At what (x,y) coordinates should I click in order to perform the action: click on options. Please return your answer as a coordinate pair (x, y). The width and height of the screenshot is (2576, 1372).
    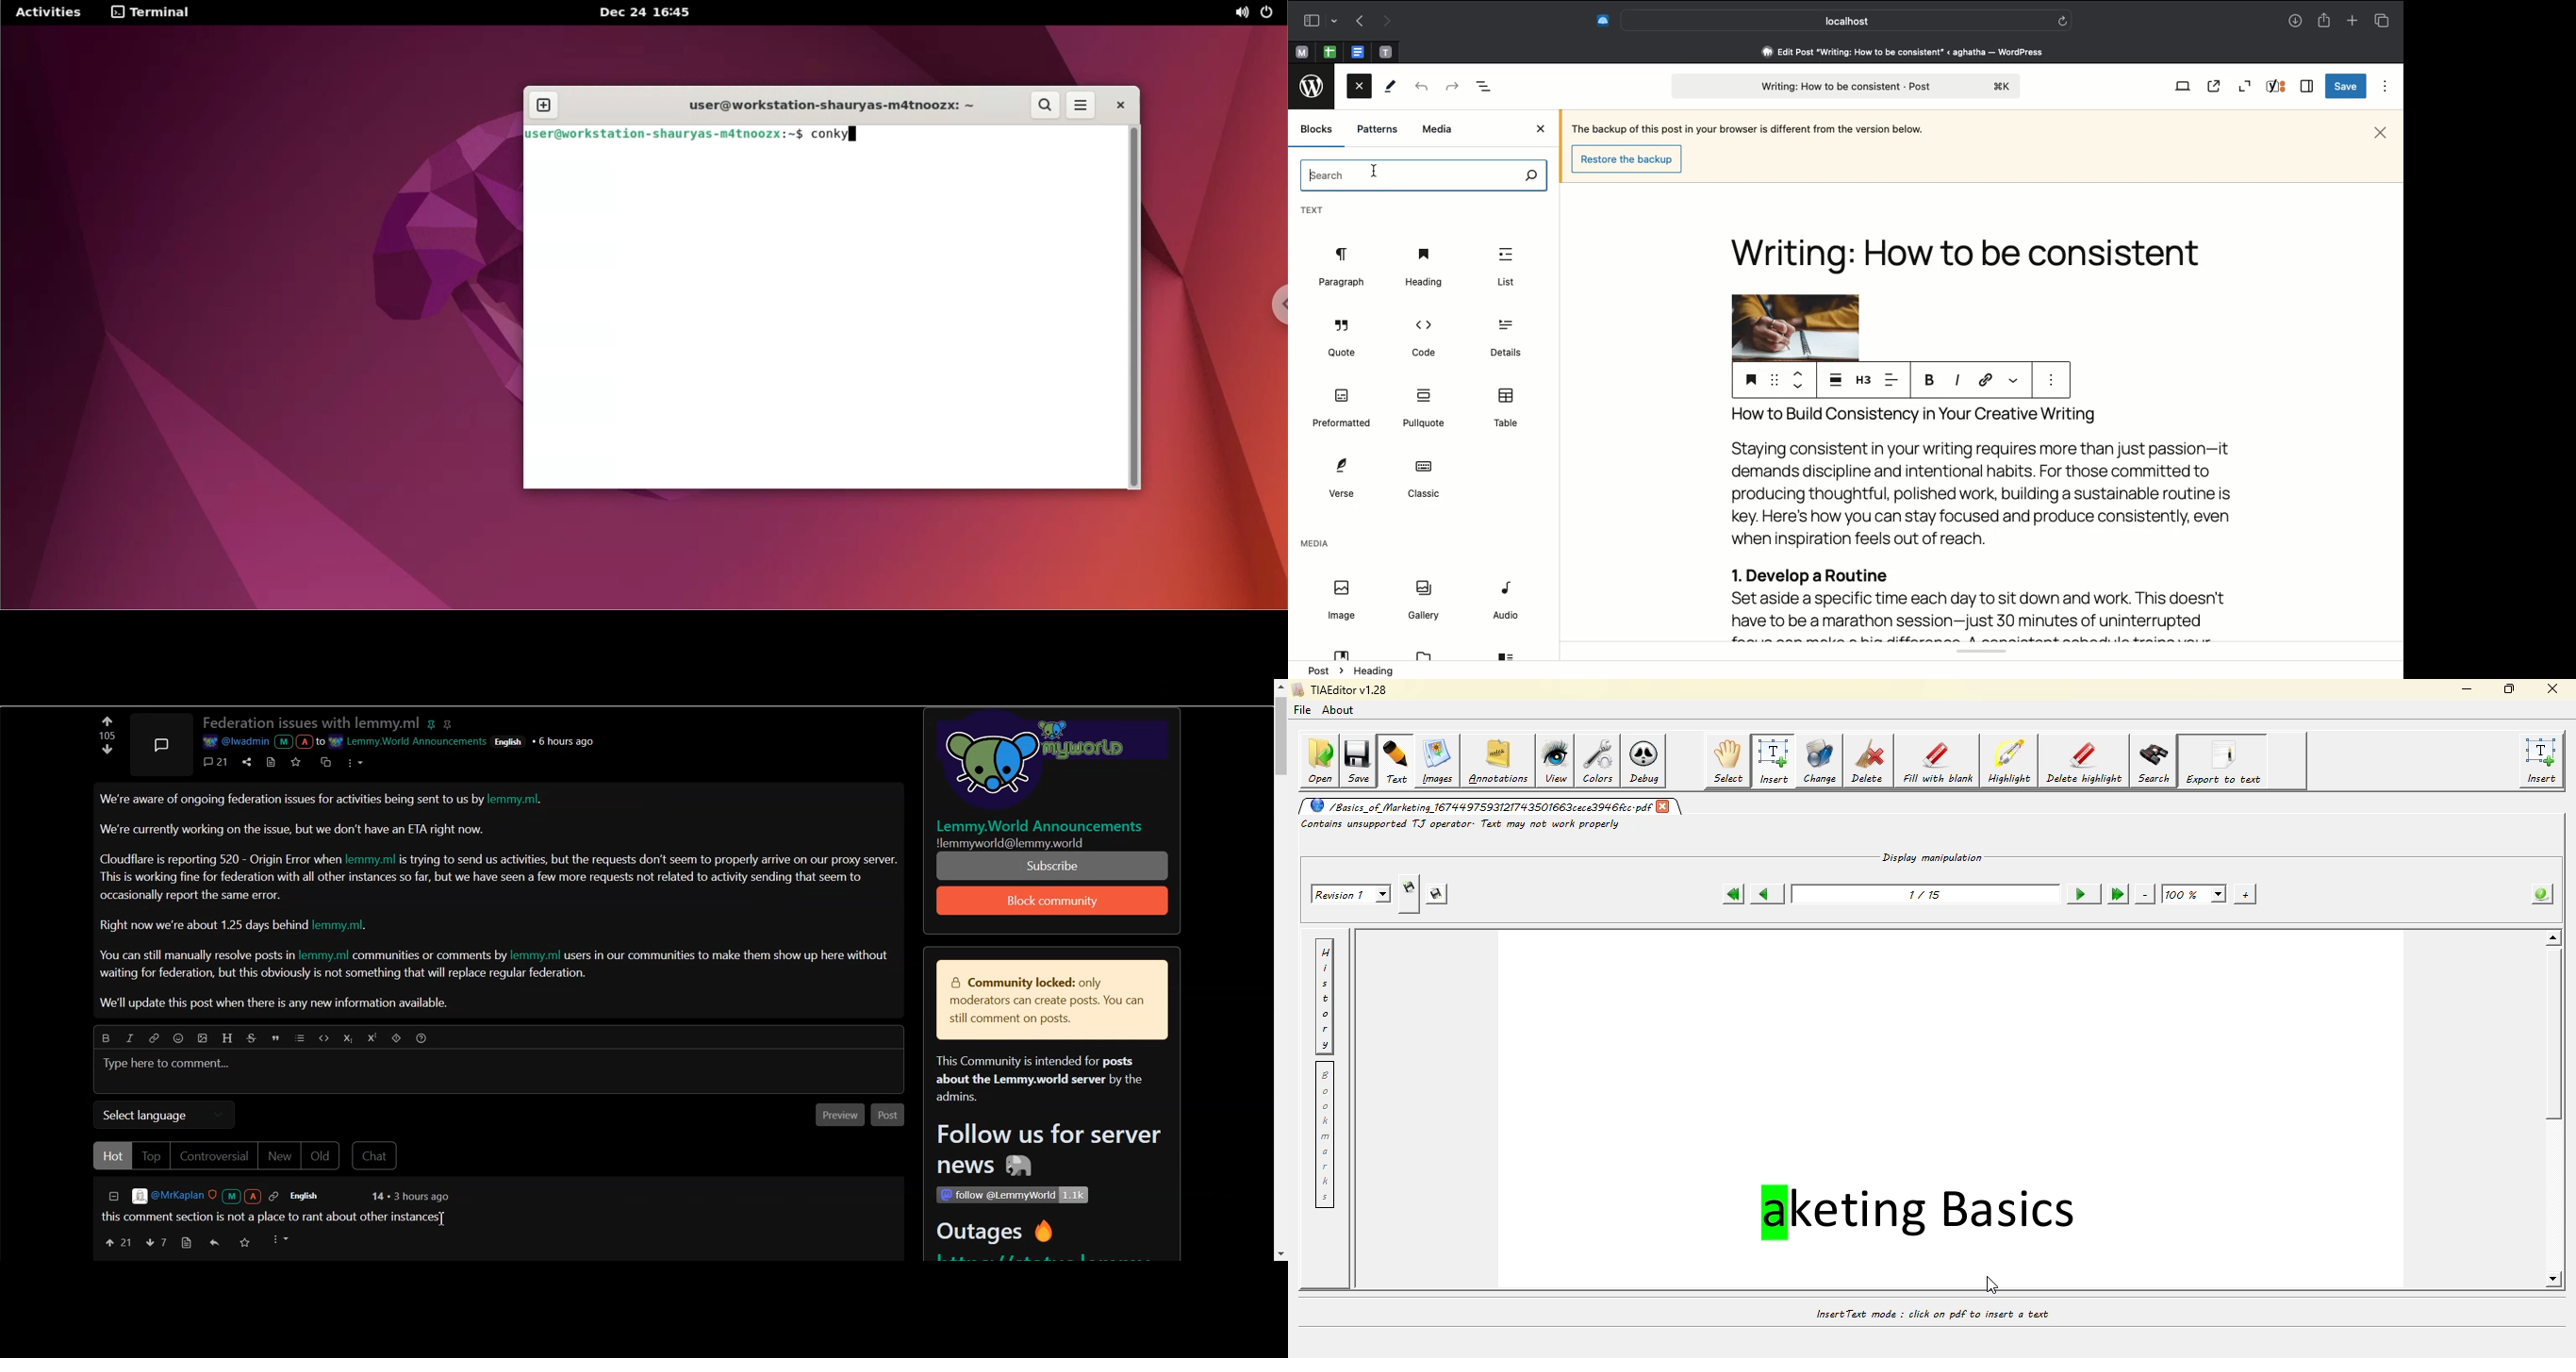
    Looking at the image, I should click on (354, 762).